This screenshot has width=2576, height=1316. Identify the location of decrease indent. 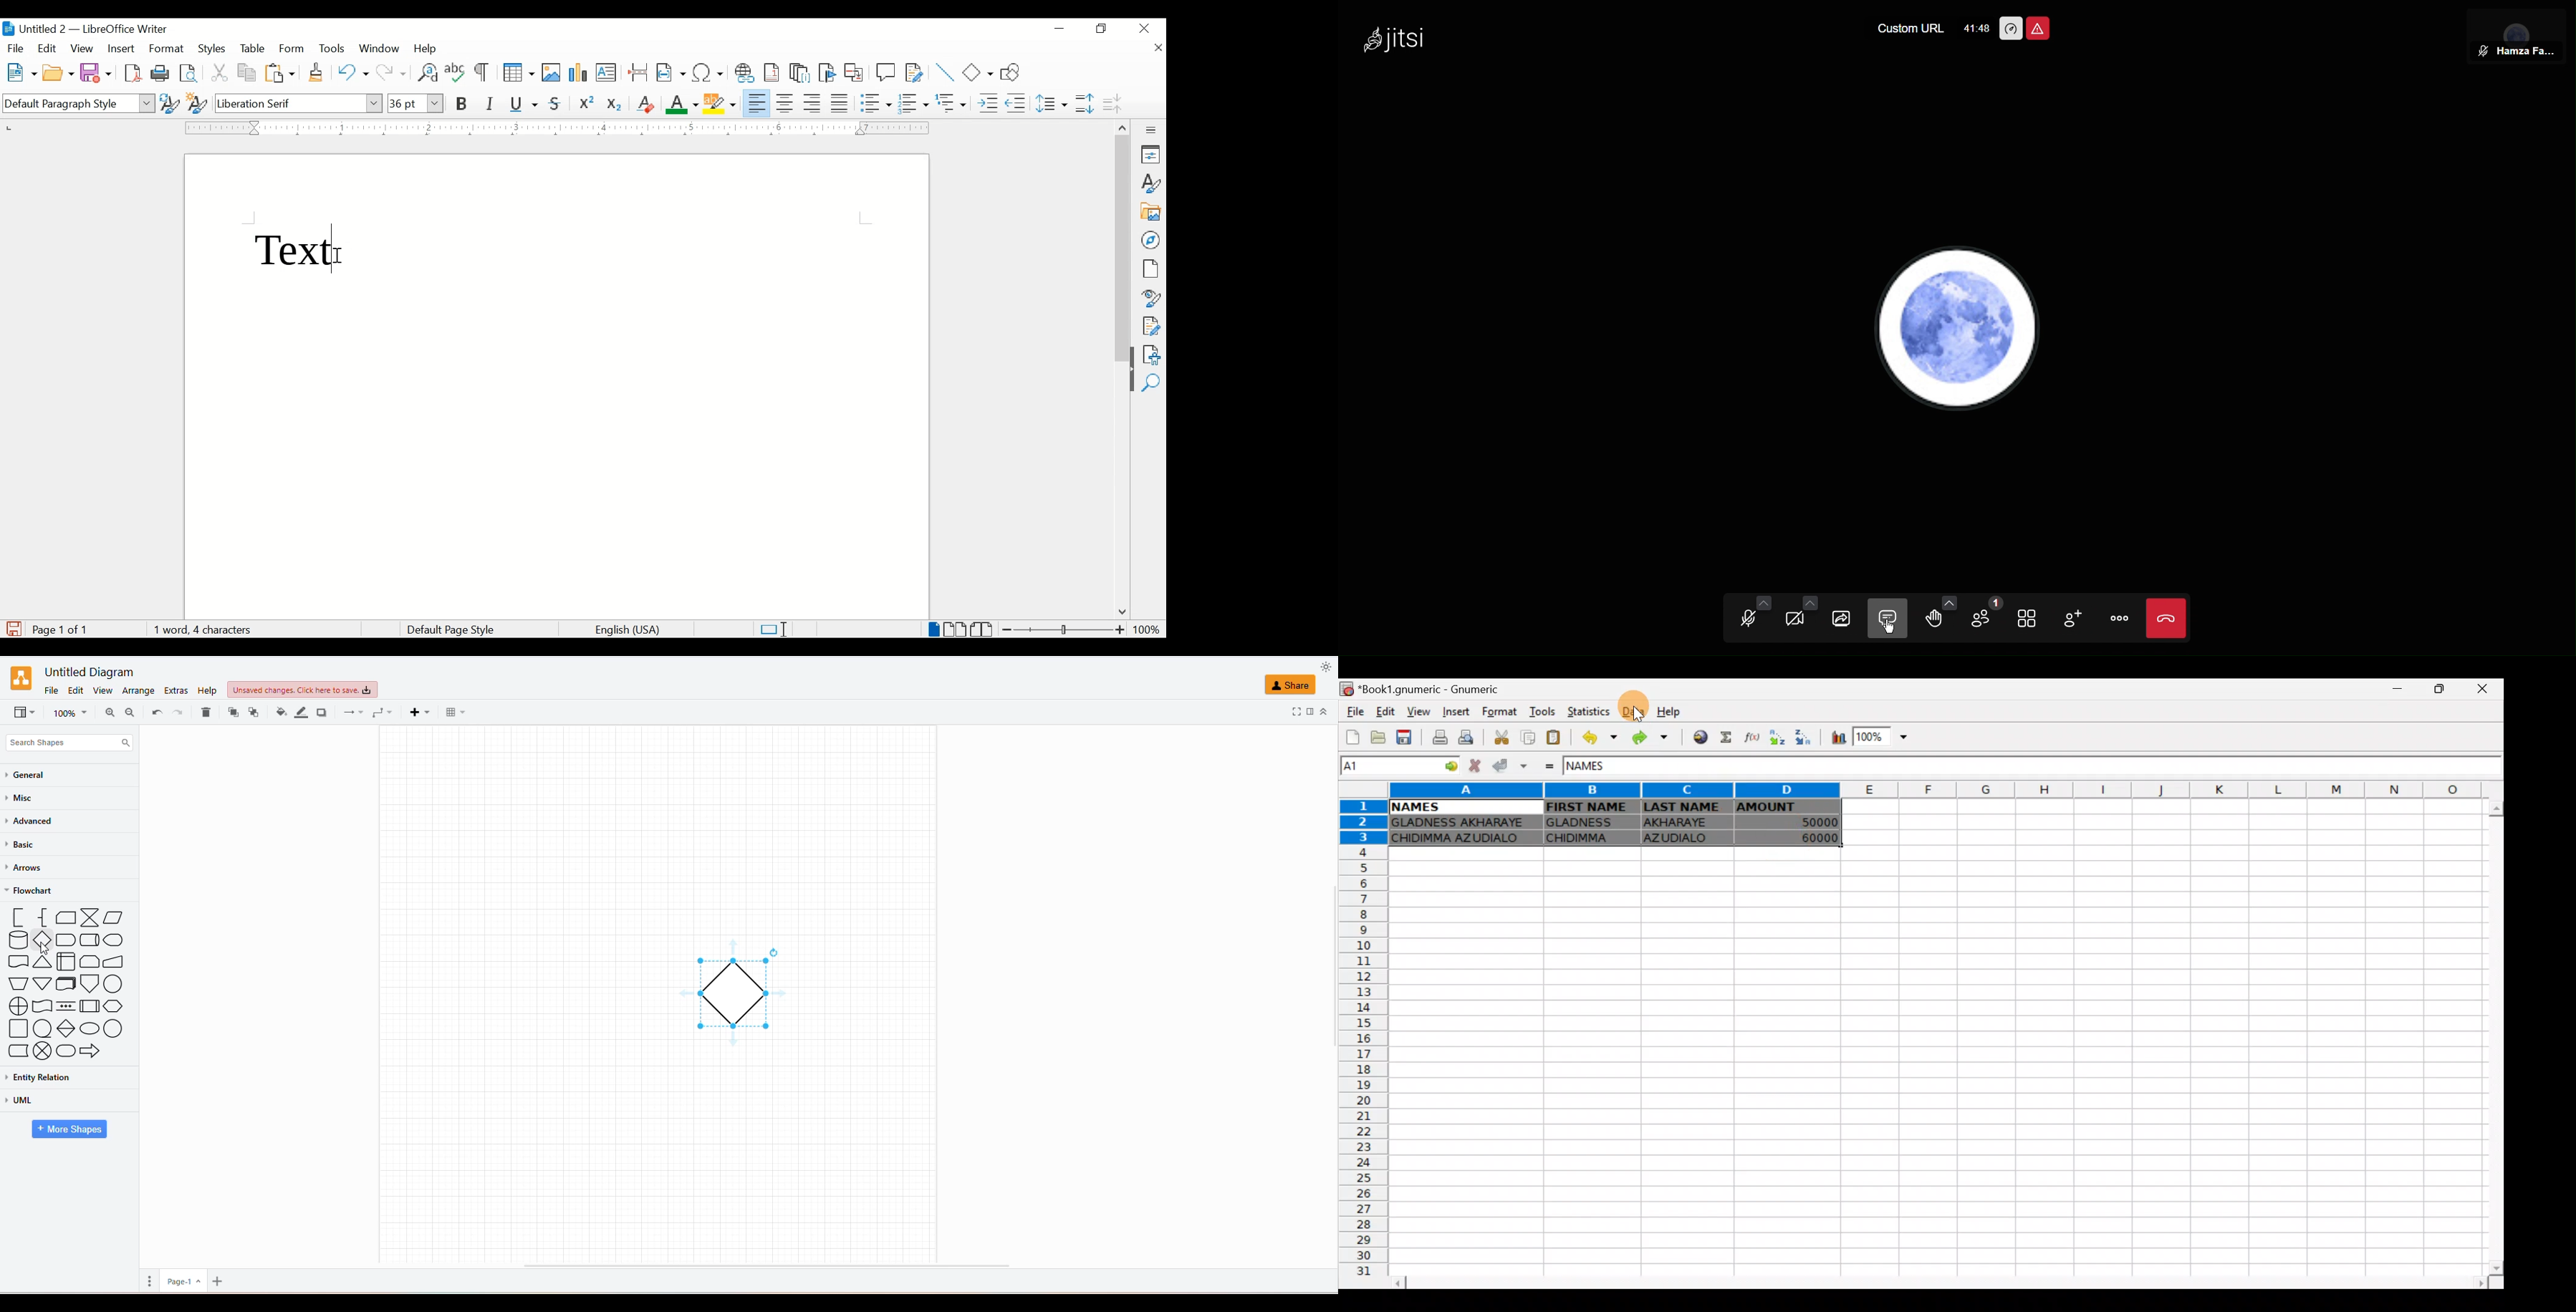
(1017, 103).